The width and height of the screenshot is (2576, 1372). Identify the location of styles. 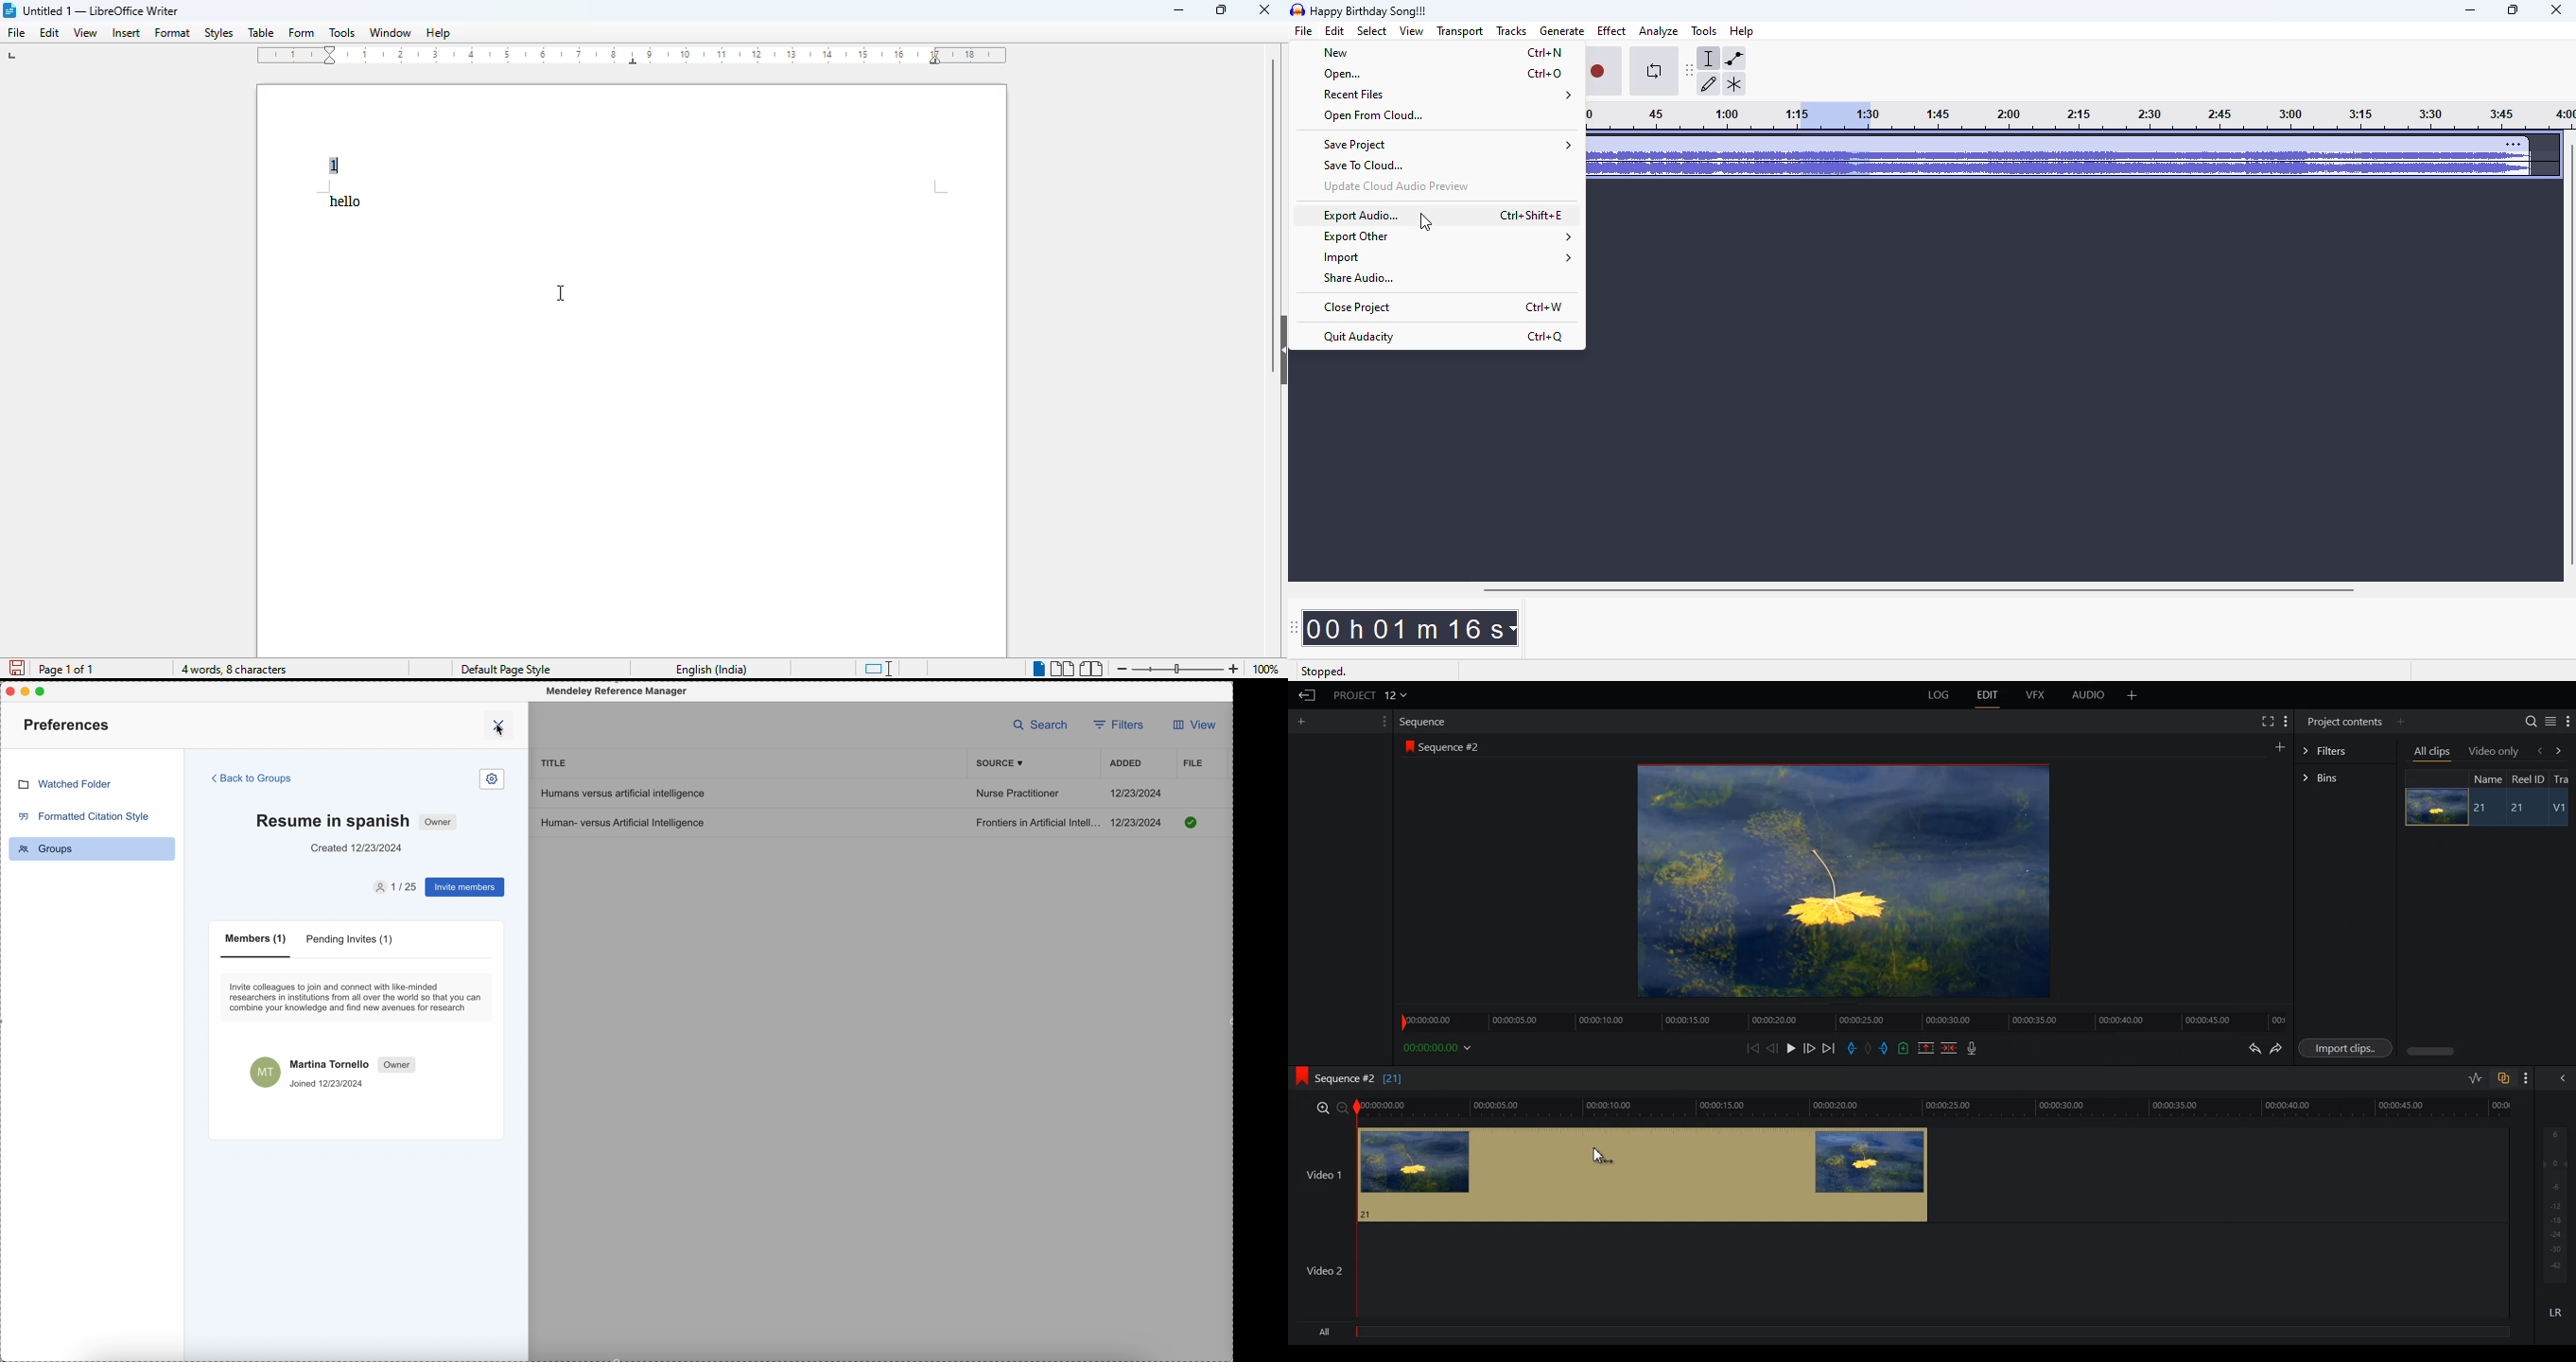
(220, 33).